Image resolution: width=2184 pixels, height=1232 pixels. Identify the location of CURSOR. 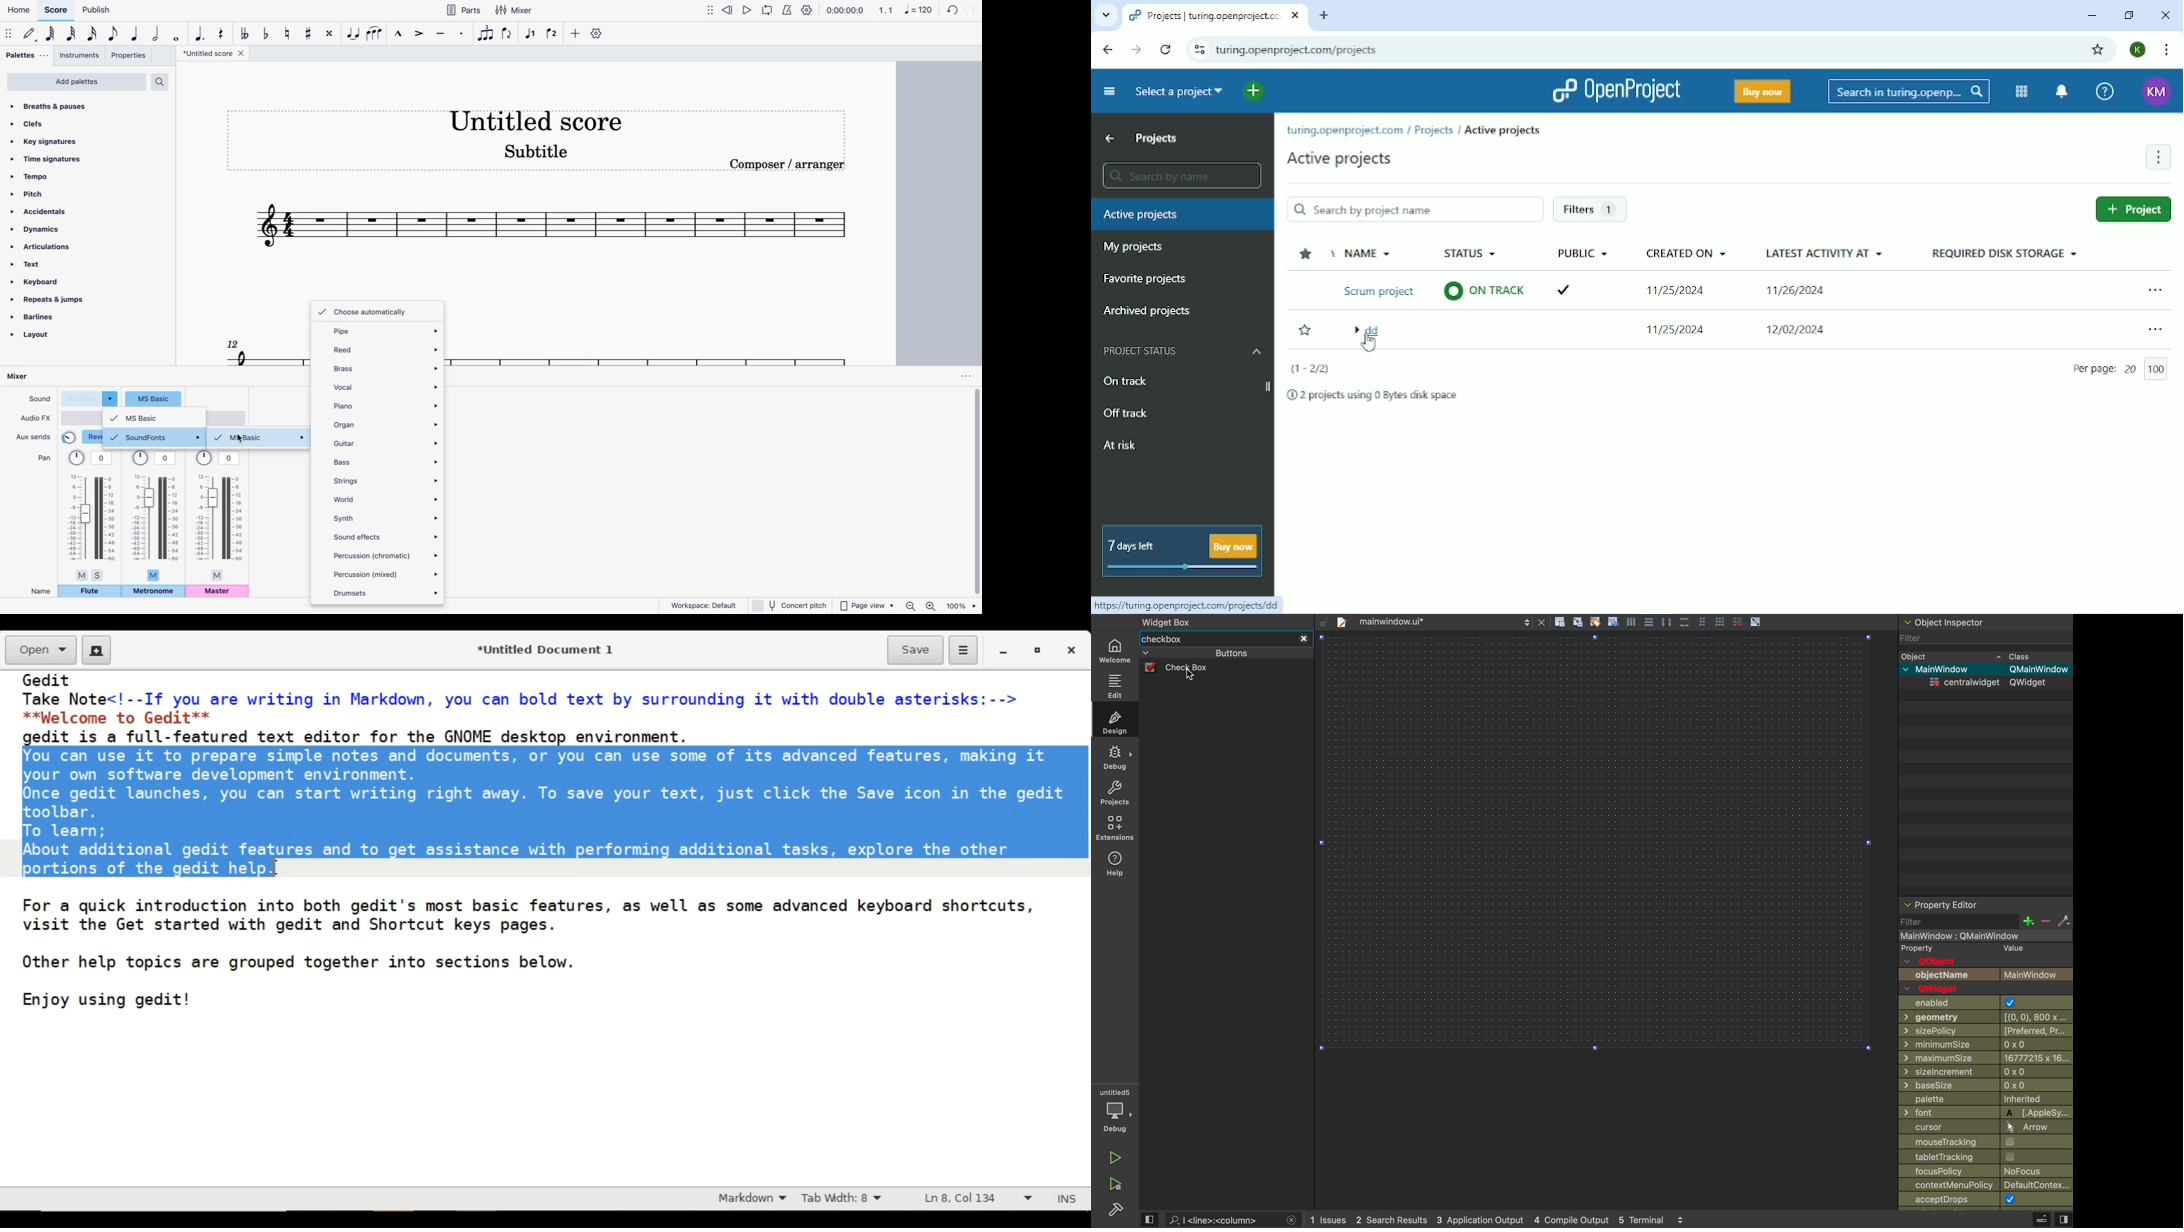
(1368, 345).